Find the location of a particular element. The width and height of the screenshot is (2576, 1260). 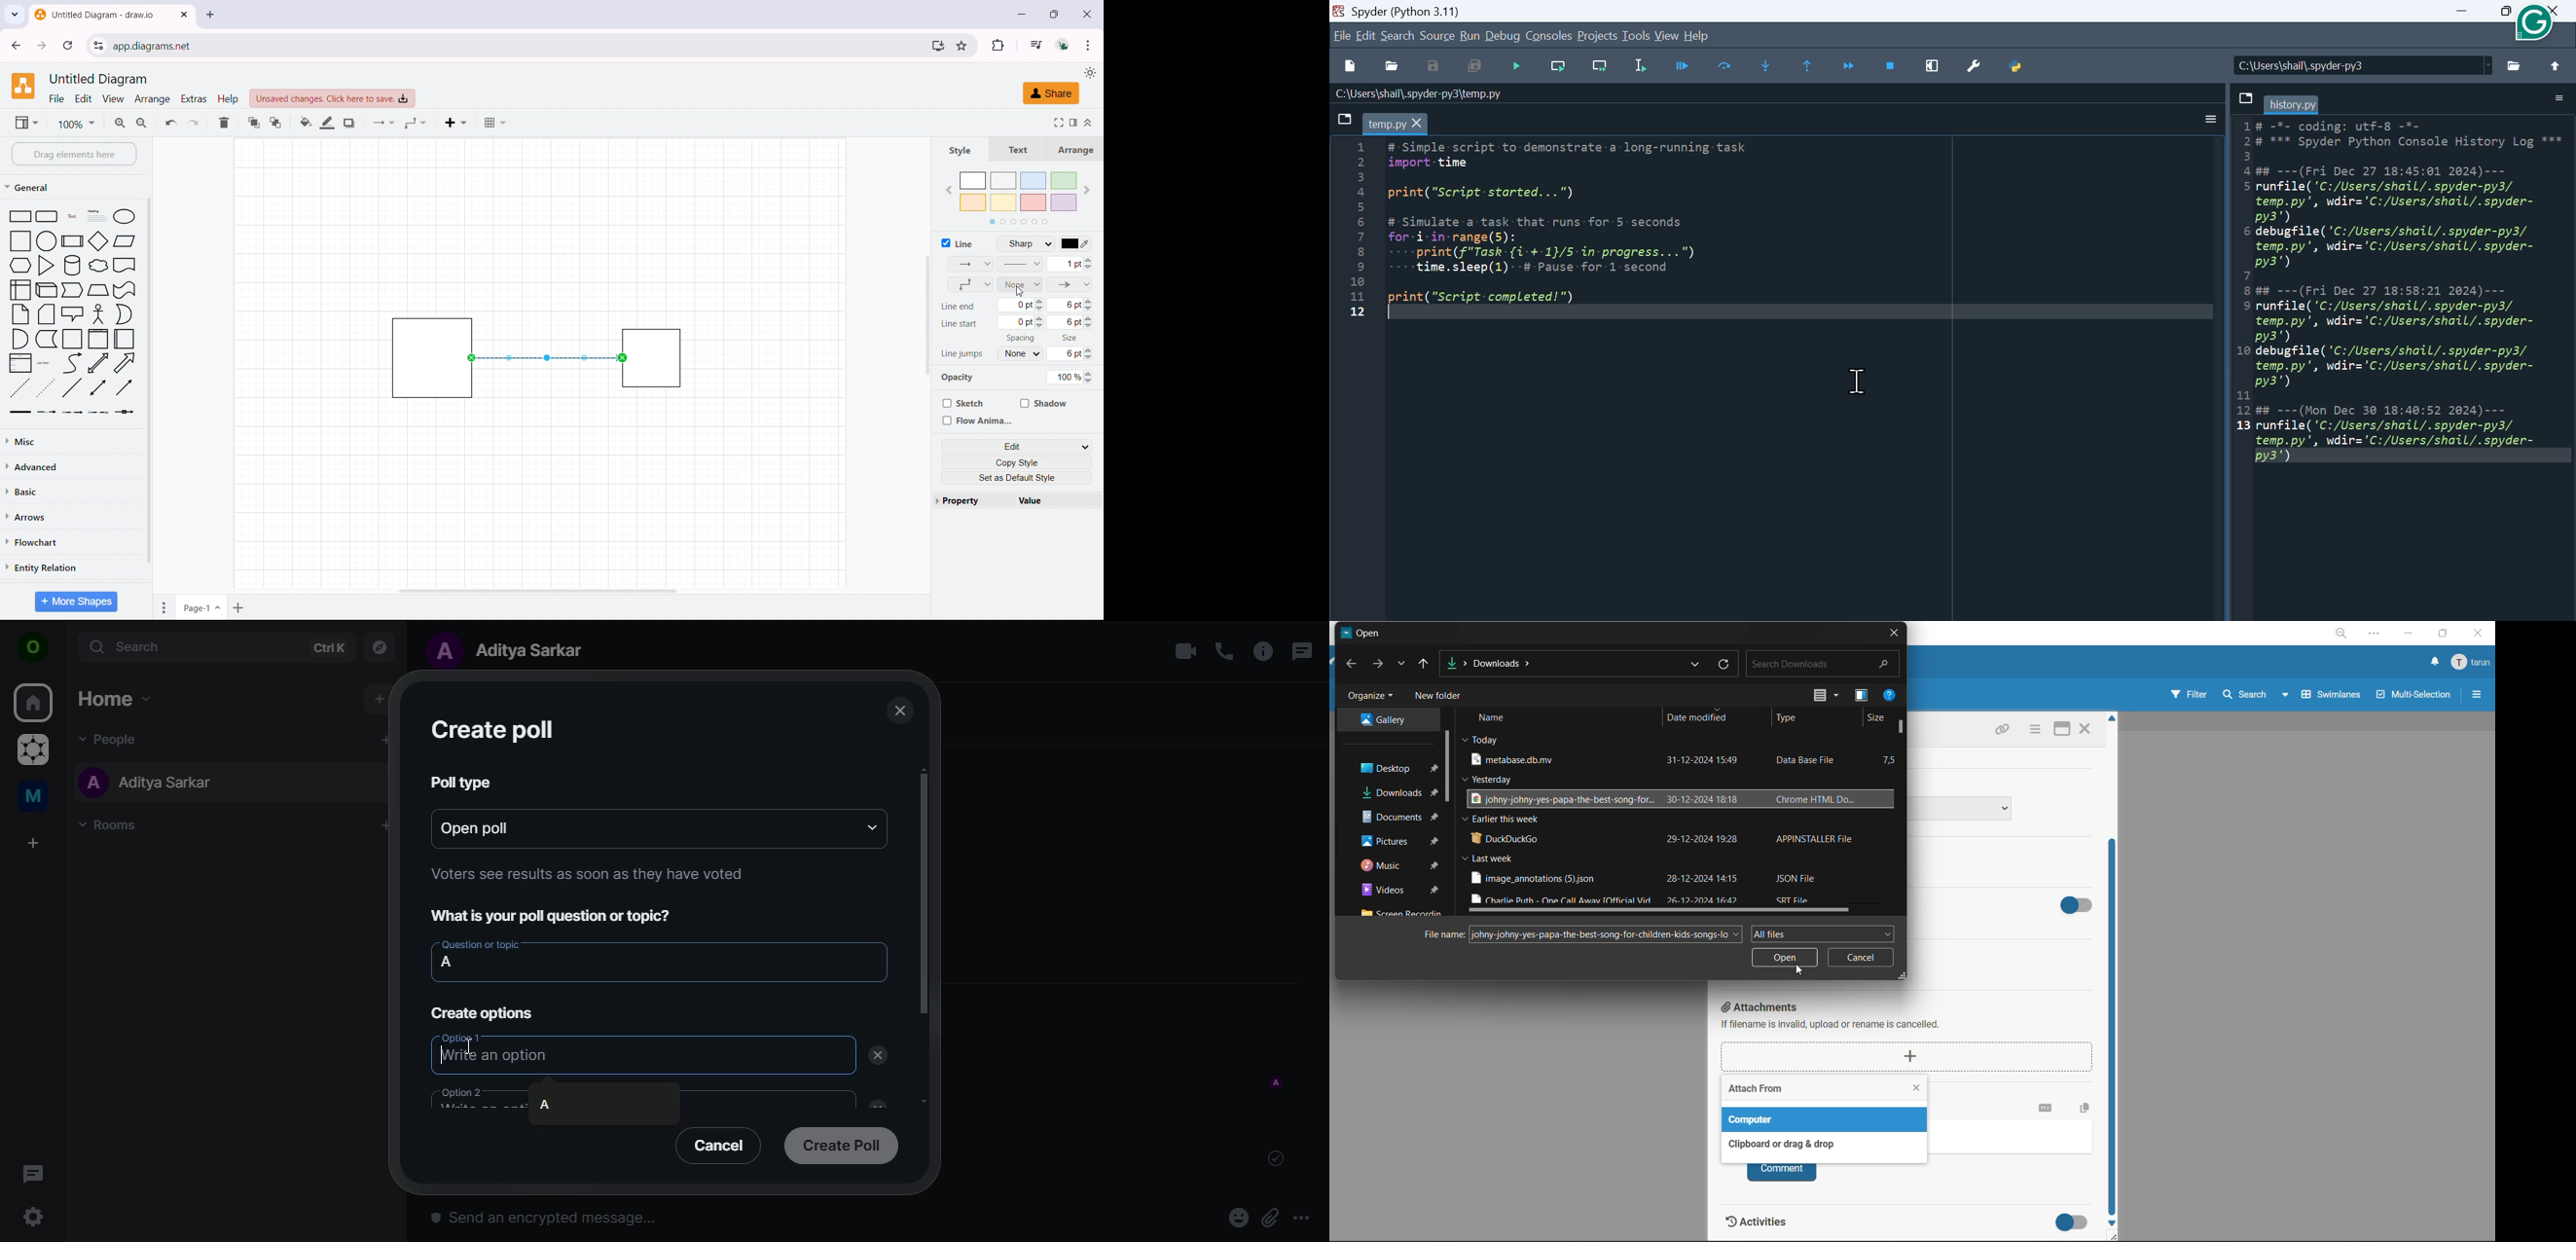

1# -*- coding: utf-8 -*-

2 # *** Spyder Python Console History Log **

El

4 ## ---(Fri Dec 27 18:45:01 2024)---

5 runfile('C:/Users/shail/.spyder-py3/
temp.py', wdir='C:/Users/shail/.spyder-
py3')

6 debugfile( 'C:/Users/shail/.spyder-py3/
temp.py', wdir='C:/Users/shail/.spyder-
py3')

7

8 ## ---(Fri Dec 27 18:58:21 2024)---

9 runfile('C:/Users/shail/.spyder-py3/
temp.py', wdir='C:/Users/shail/.spyder-
py3')

10 debugfile( 'C:/Users/shail/.spyder-py3/
temp.py', wdir='C:/Users/shail/.spyder-
py3')

11

12 ## ---(Mon Dec 30 18:40:52 2024)---

13 runfile('C:/Users/shail/.spyder-py3/
temp.py', wdir='C:/Users/shail/.spyder-
py3') is located at coordinates (2404, 293).